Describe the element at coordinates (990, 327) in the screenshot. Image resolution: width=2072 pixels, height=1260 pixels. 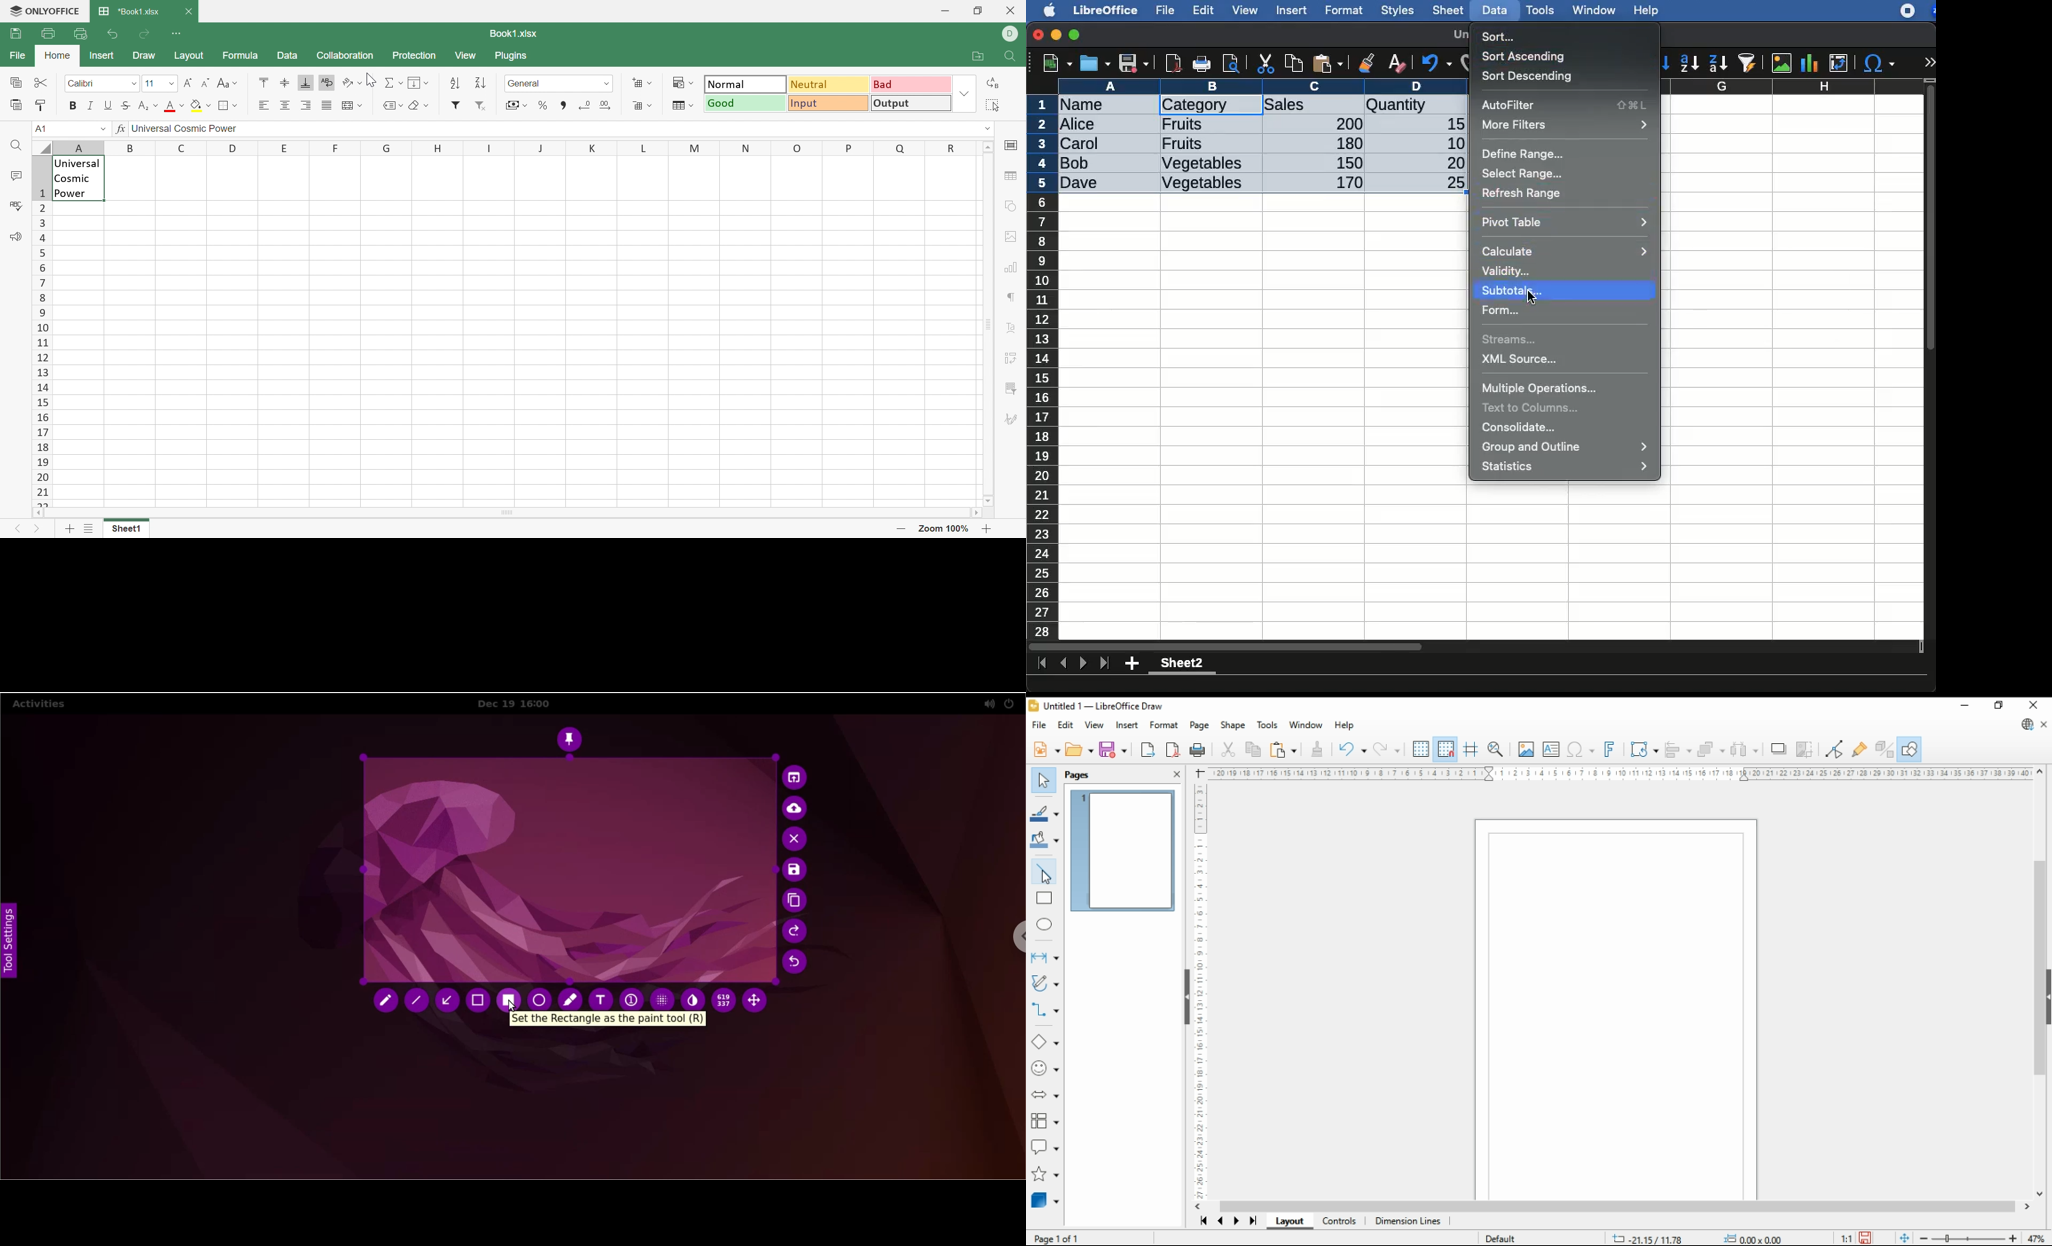
I see `Scroll Bar` at that location.